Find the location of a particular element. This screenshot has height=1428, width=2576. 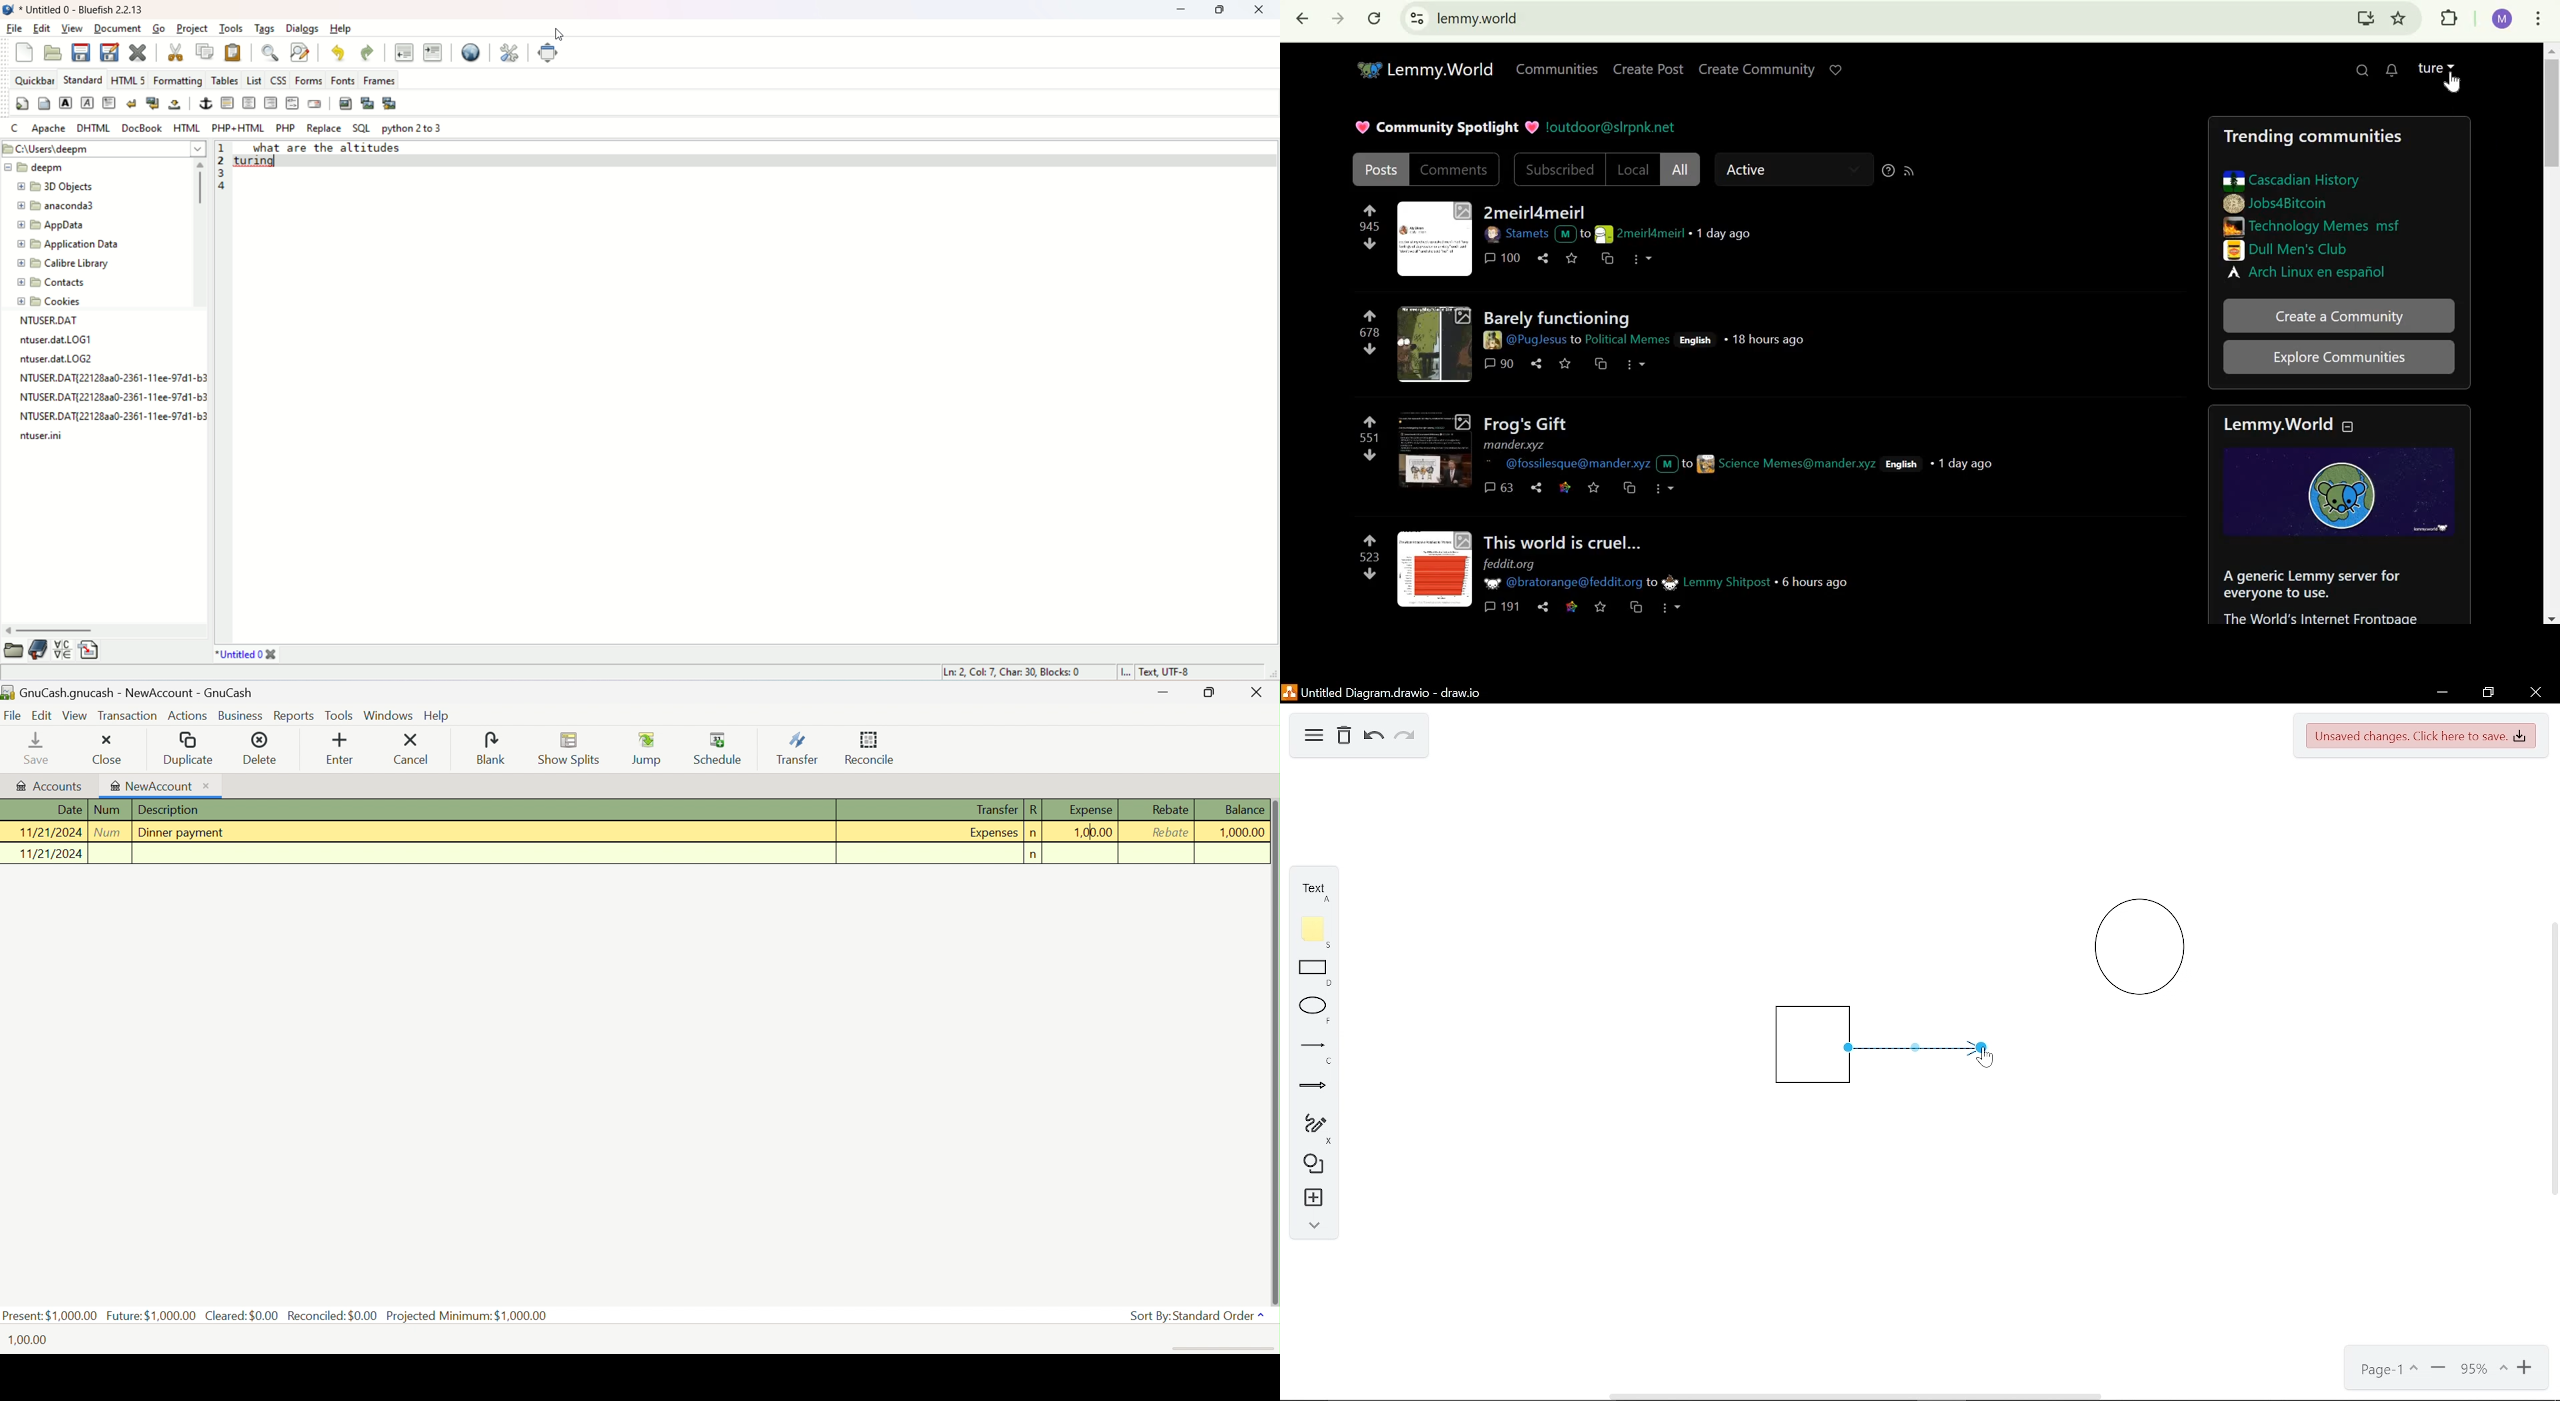

user id is located at coordinates (1781, 463).